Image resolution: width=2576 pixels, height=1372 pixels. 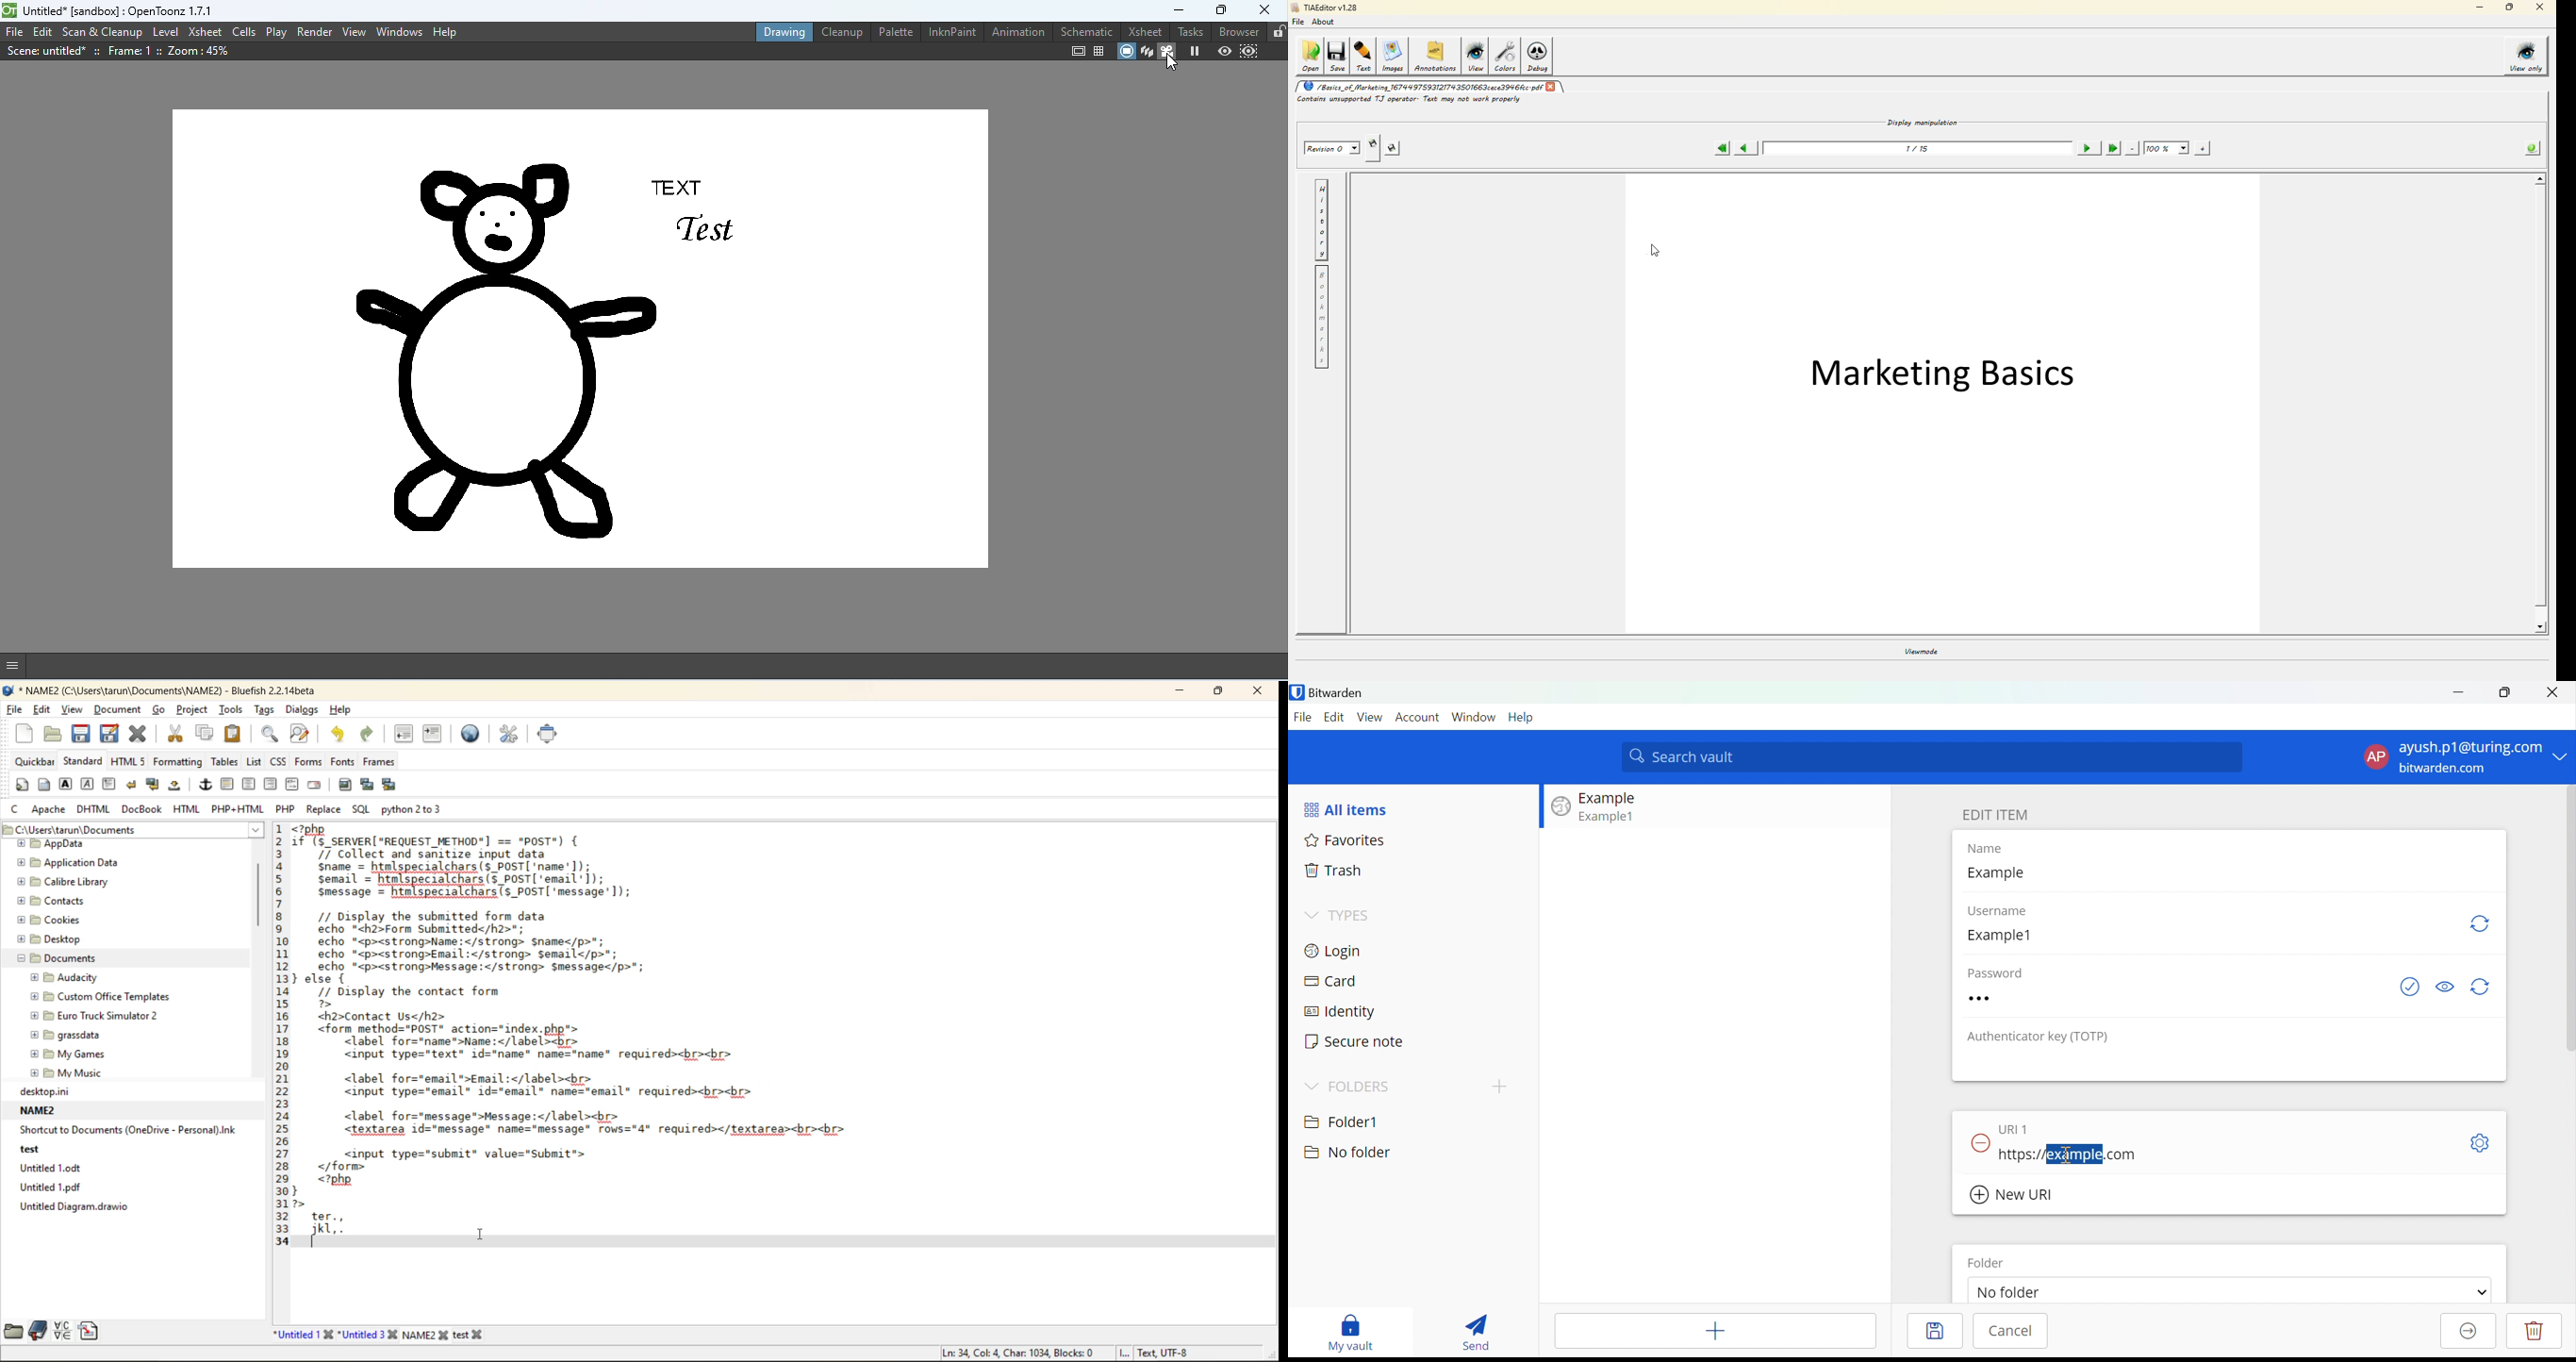 What do you see at coordinates (512, 736) in the screenshot?
I see `edit preferences` at bounding box center [512, 736].